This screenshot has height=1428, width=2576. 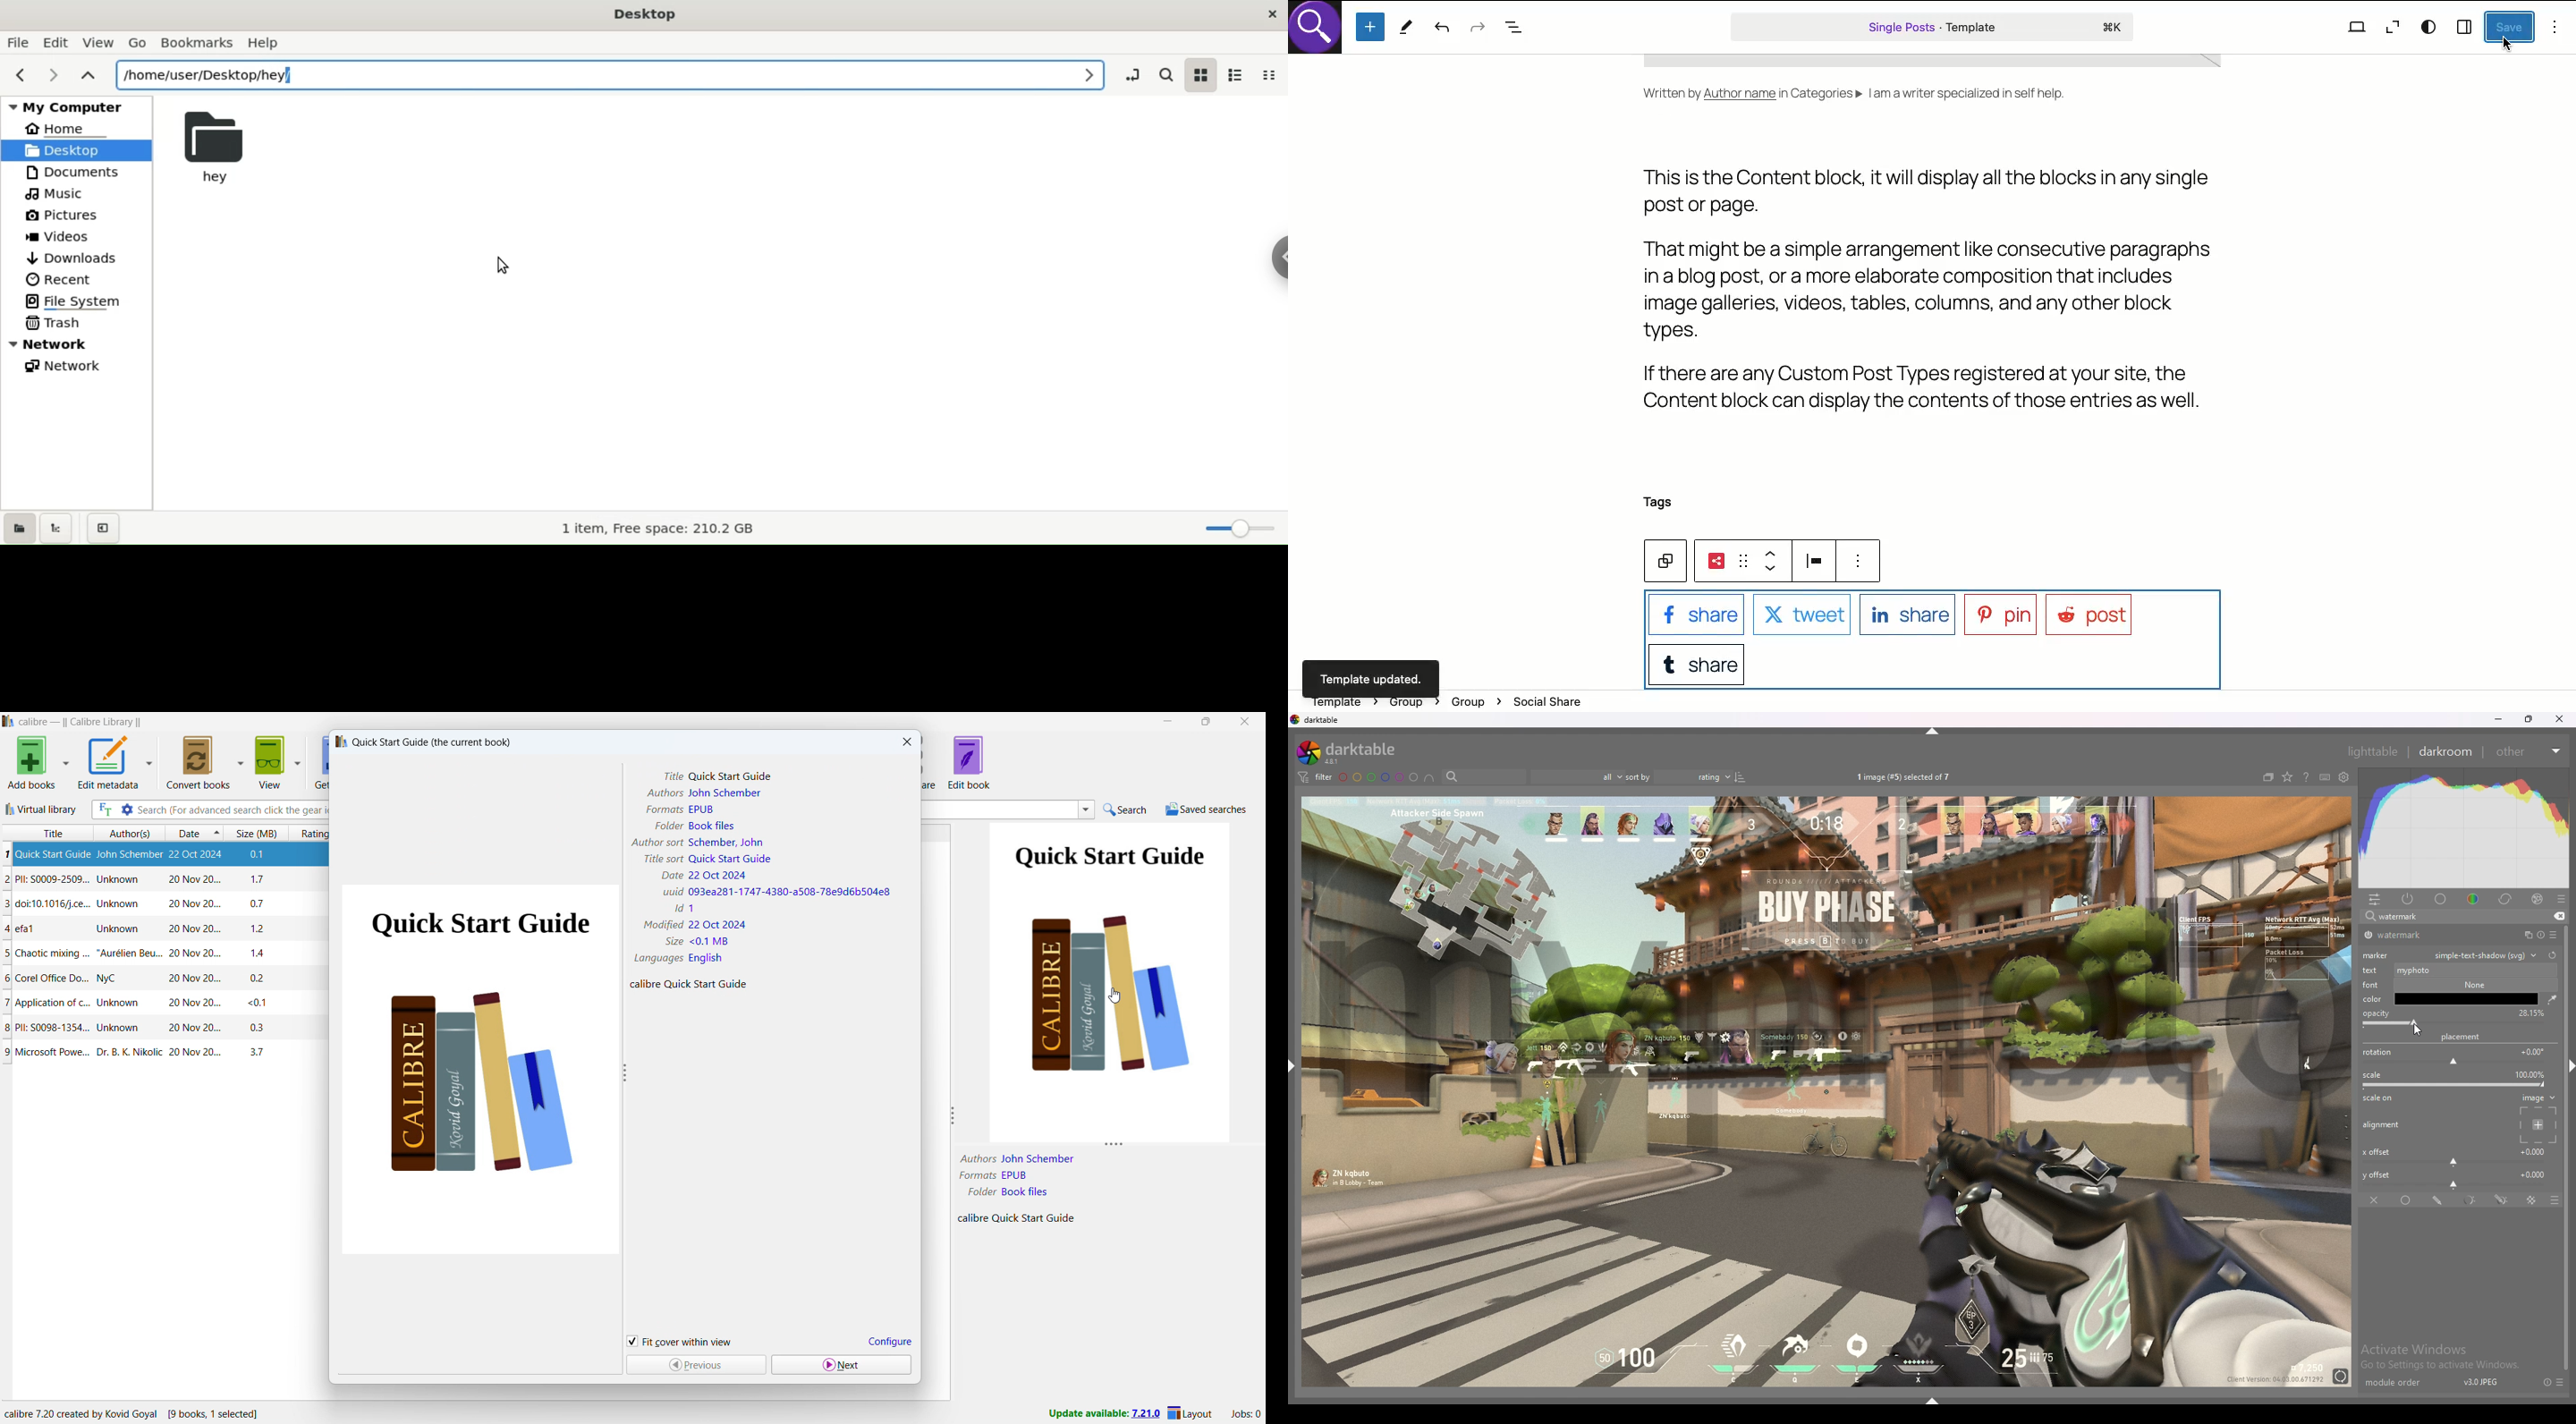 I want to click on Corel Office Do... NyC, so click(x=67, y=980).